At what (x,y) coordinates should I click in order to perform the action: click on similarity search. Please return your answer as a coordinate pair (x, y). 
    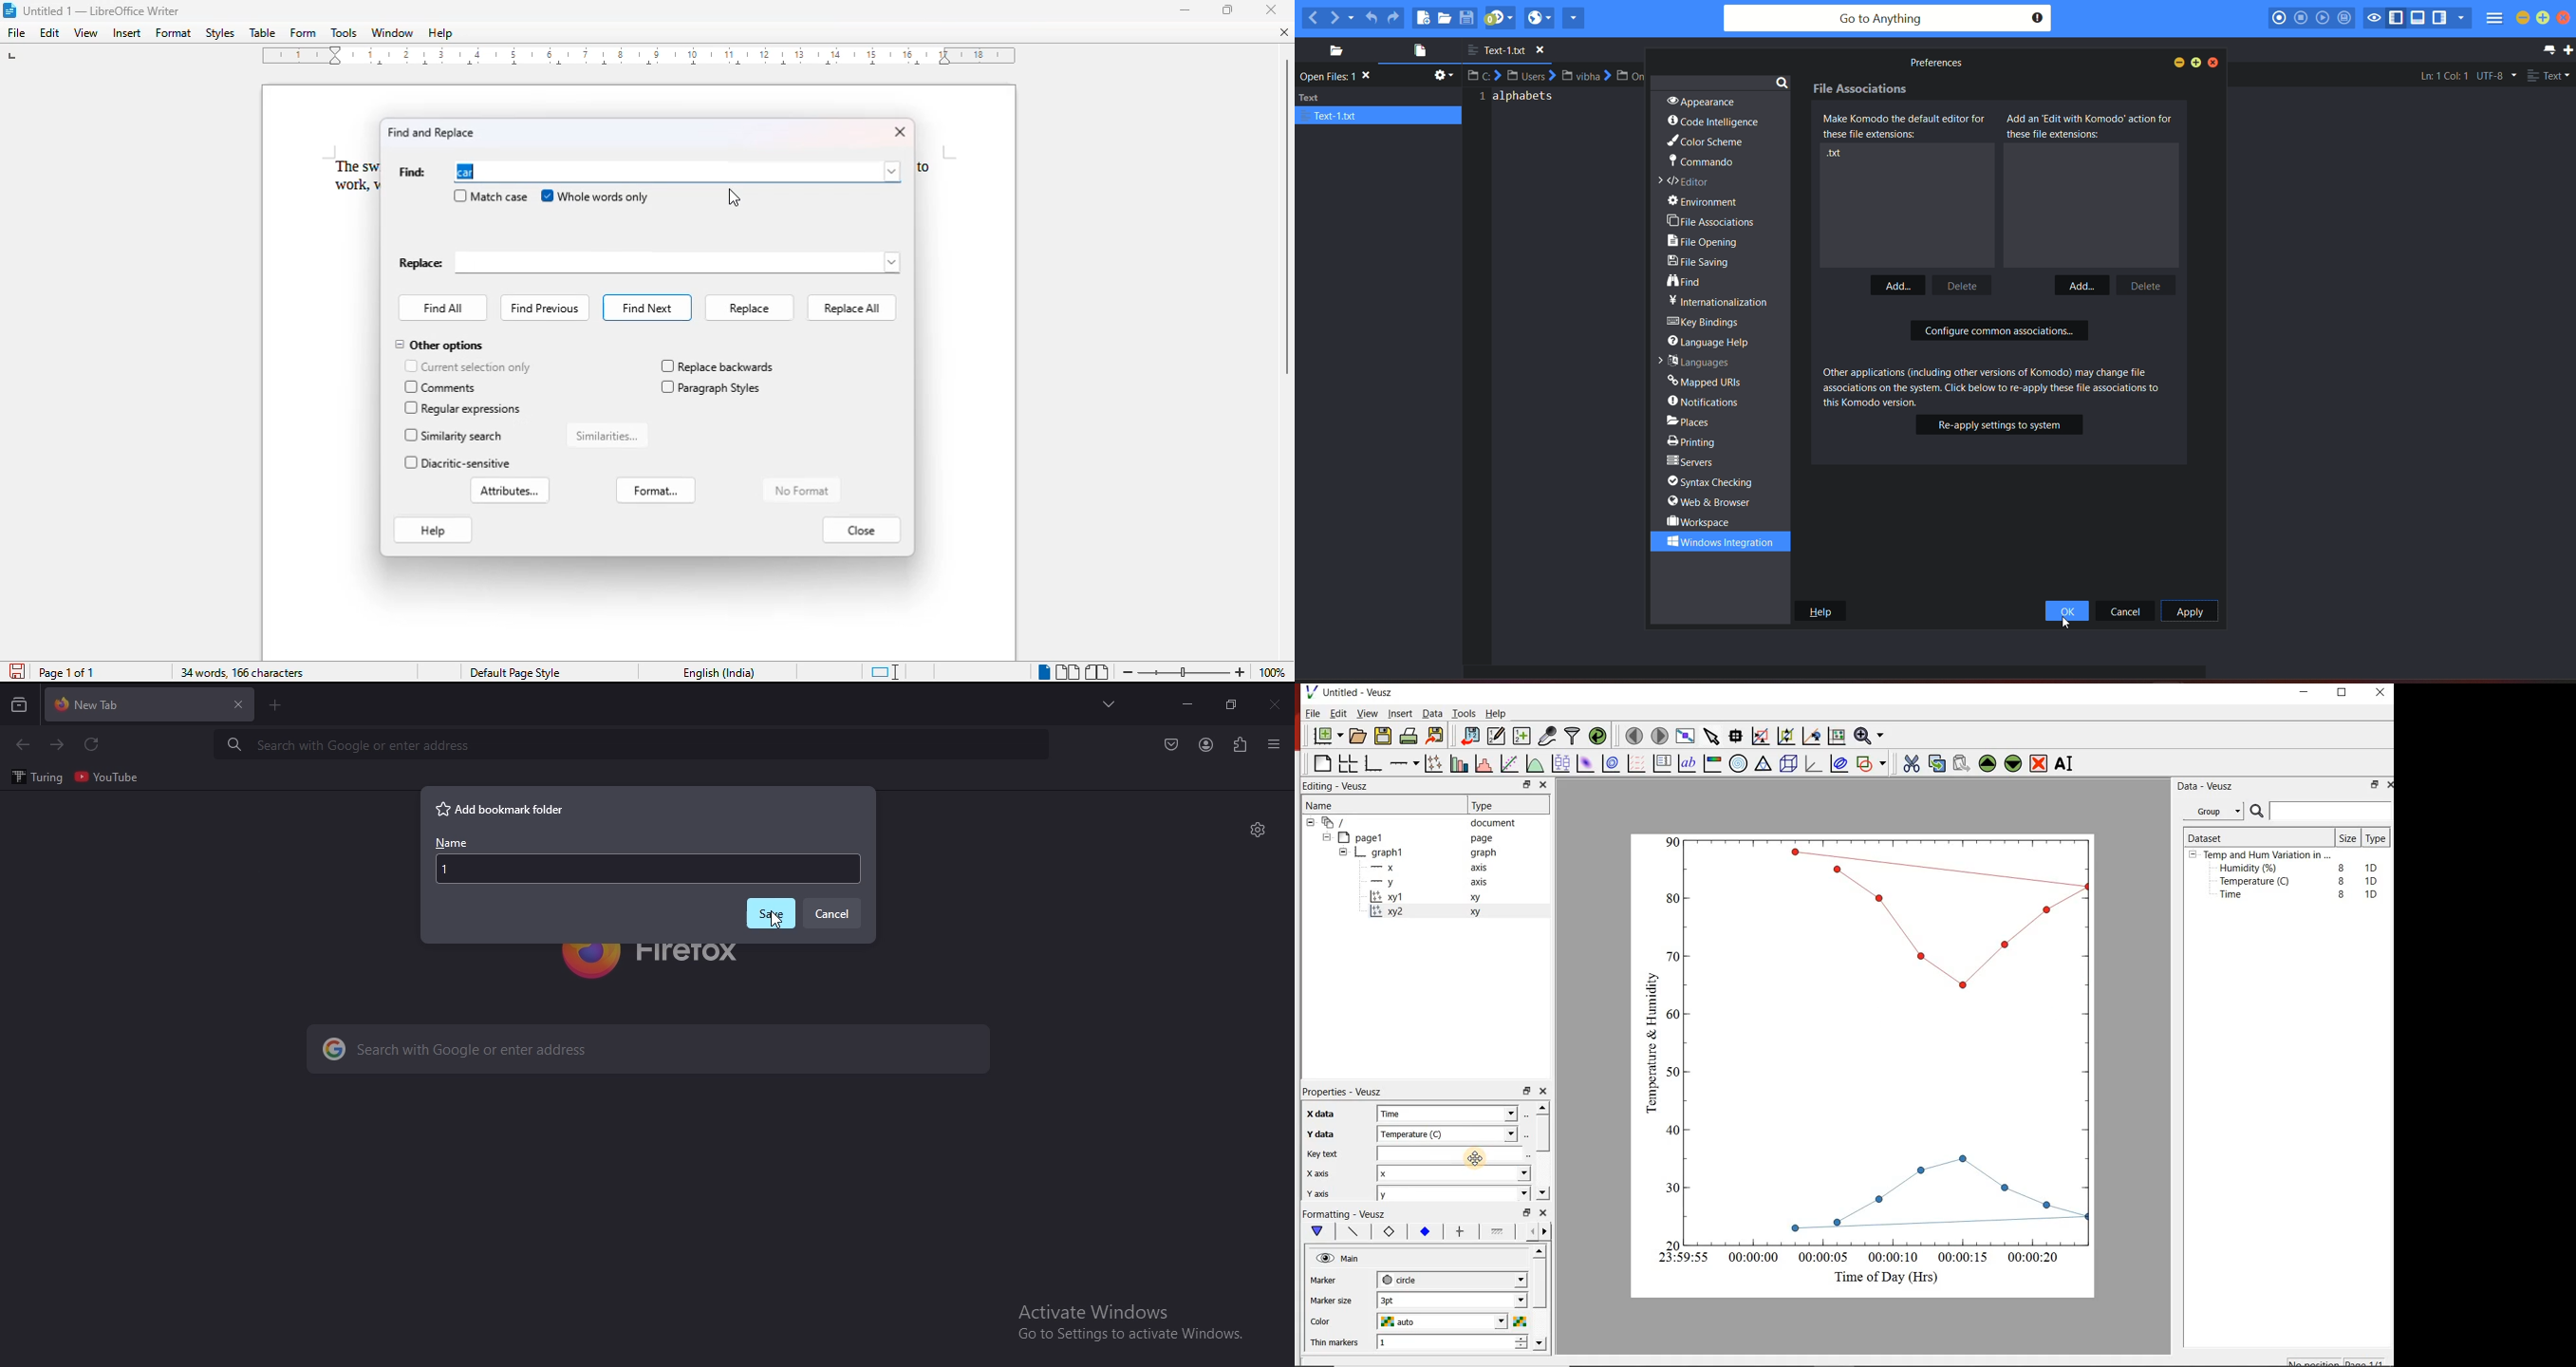
    Looking at the image, I should click on (456, 436).